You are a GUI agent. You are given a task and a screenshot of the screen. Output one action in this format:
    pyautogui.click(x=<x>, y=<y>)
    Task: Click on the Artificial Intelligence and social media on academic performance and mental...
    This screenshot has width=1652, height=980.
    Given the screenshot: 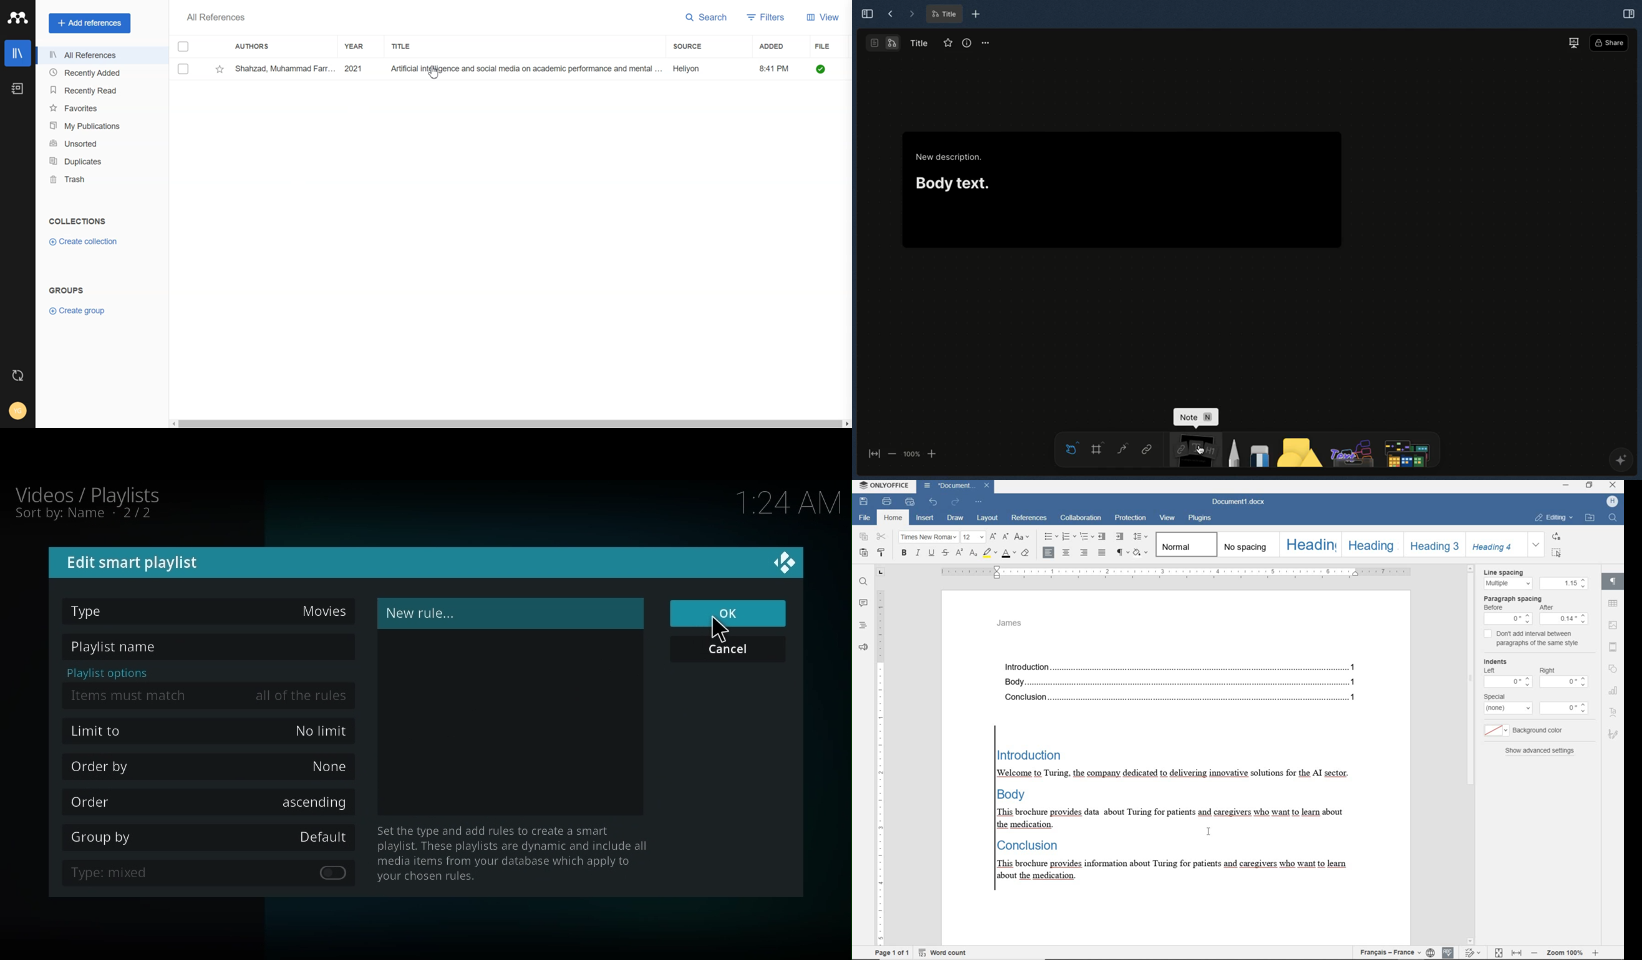 What is the action you would take?
    pyautogui.click(x=525, y=69)
    